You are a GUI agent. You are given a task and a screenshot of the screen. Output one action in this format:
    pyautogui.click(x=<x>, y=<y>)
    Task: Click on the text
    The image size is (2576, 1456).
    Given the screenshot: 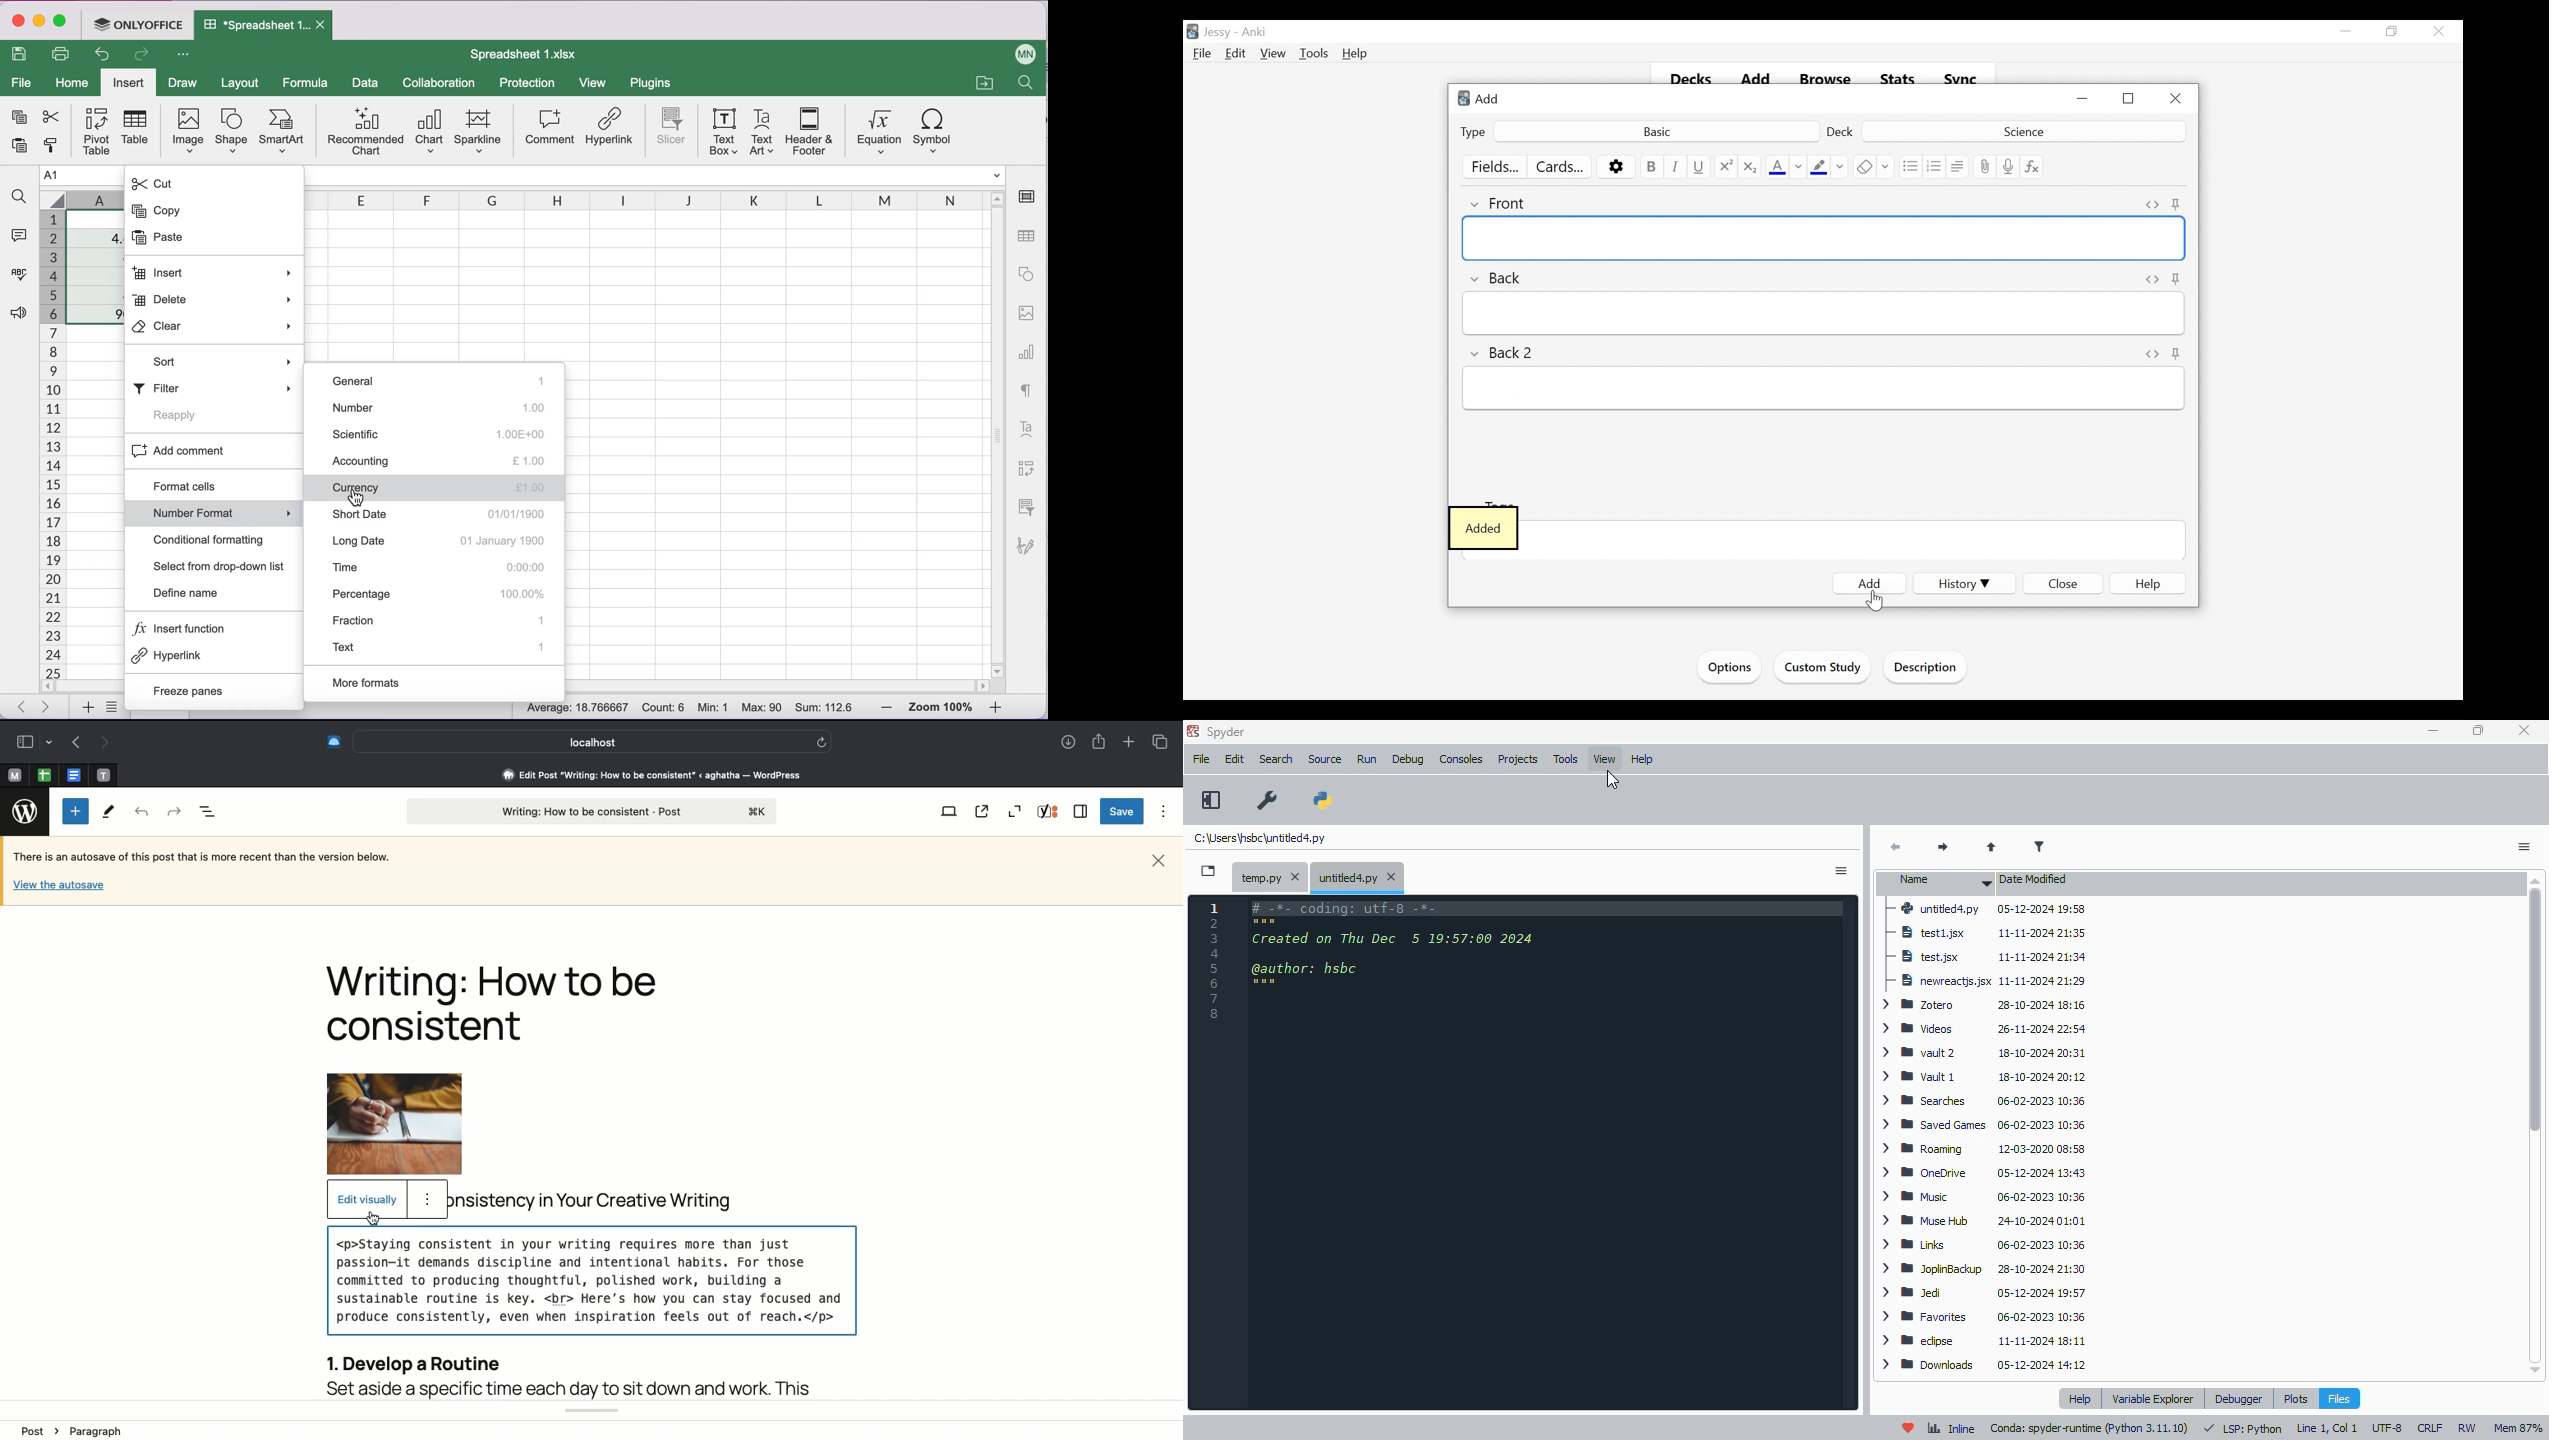 What is the action you would take?
    pyautogui.click(x=1029, y=392)
    